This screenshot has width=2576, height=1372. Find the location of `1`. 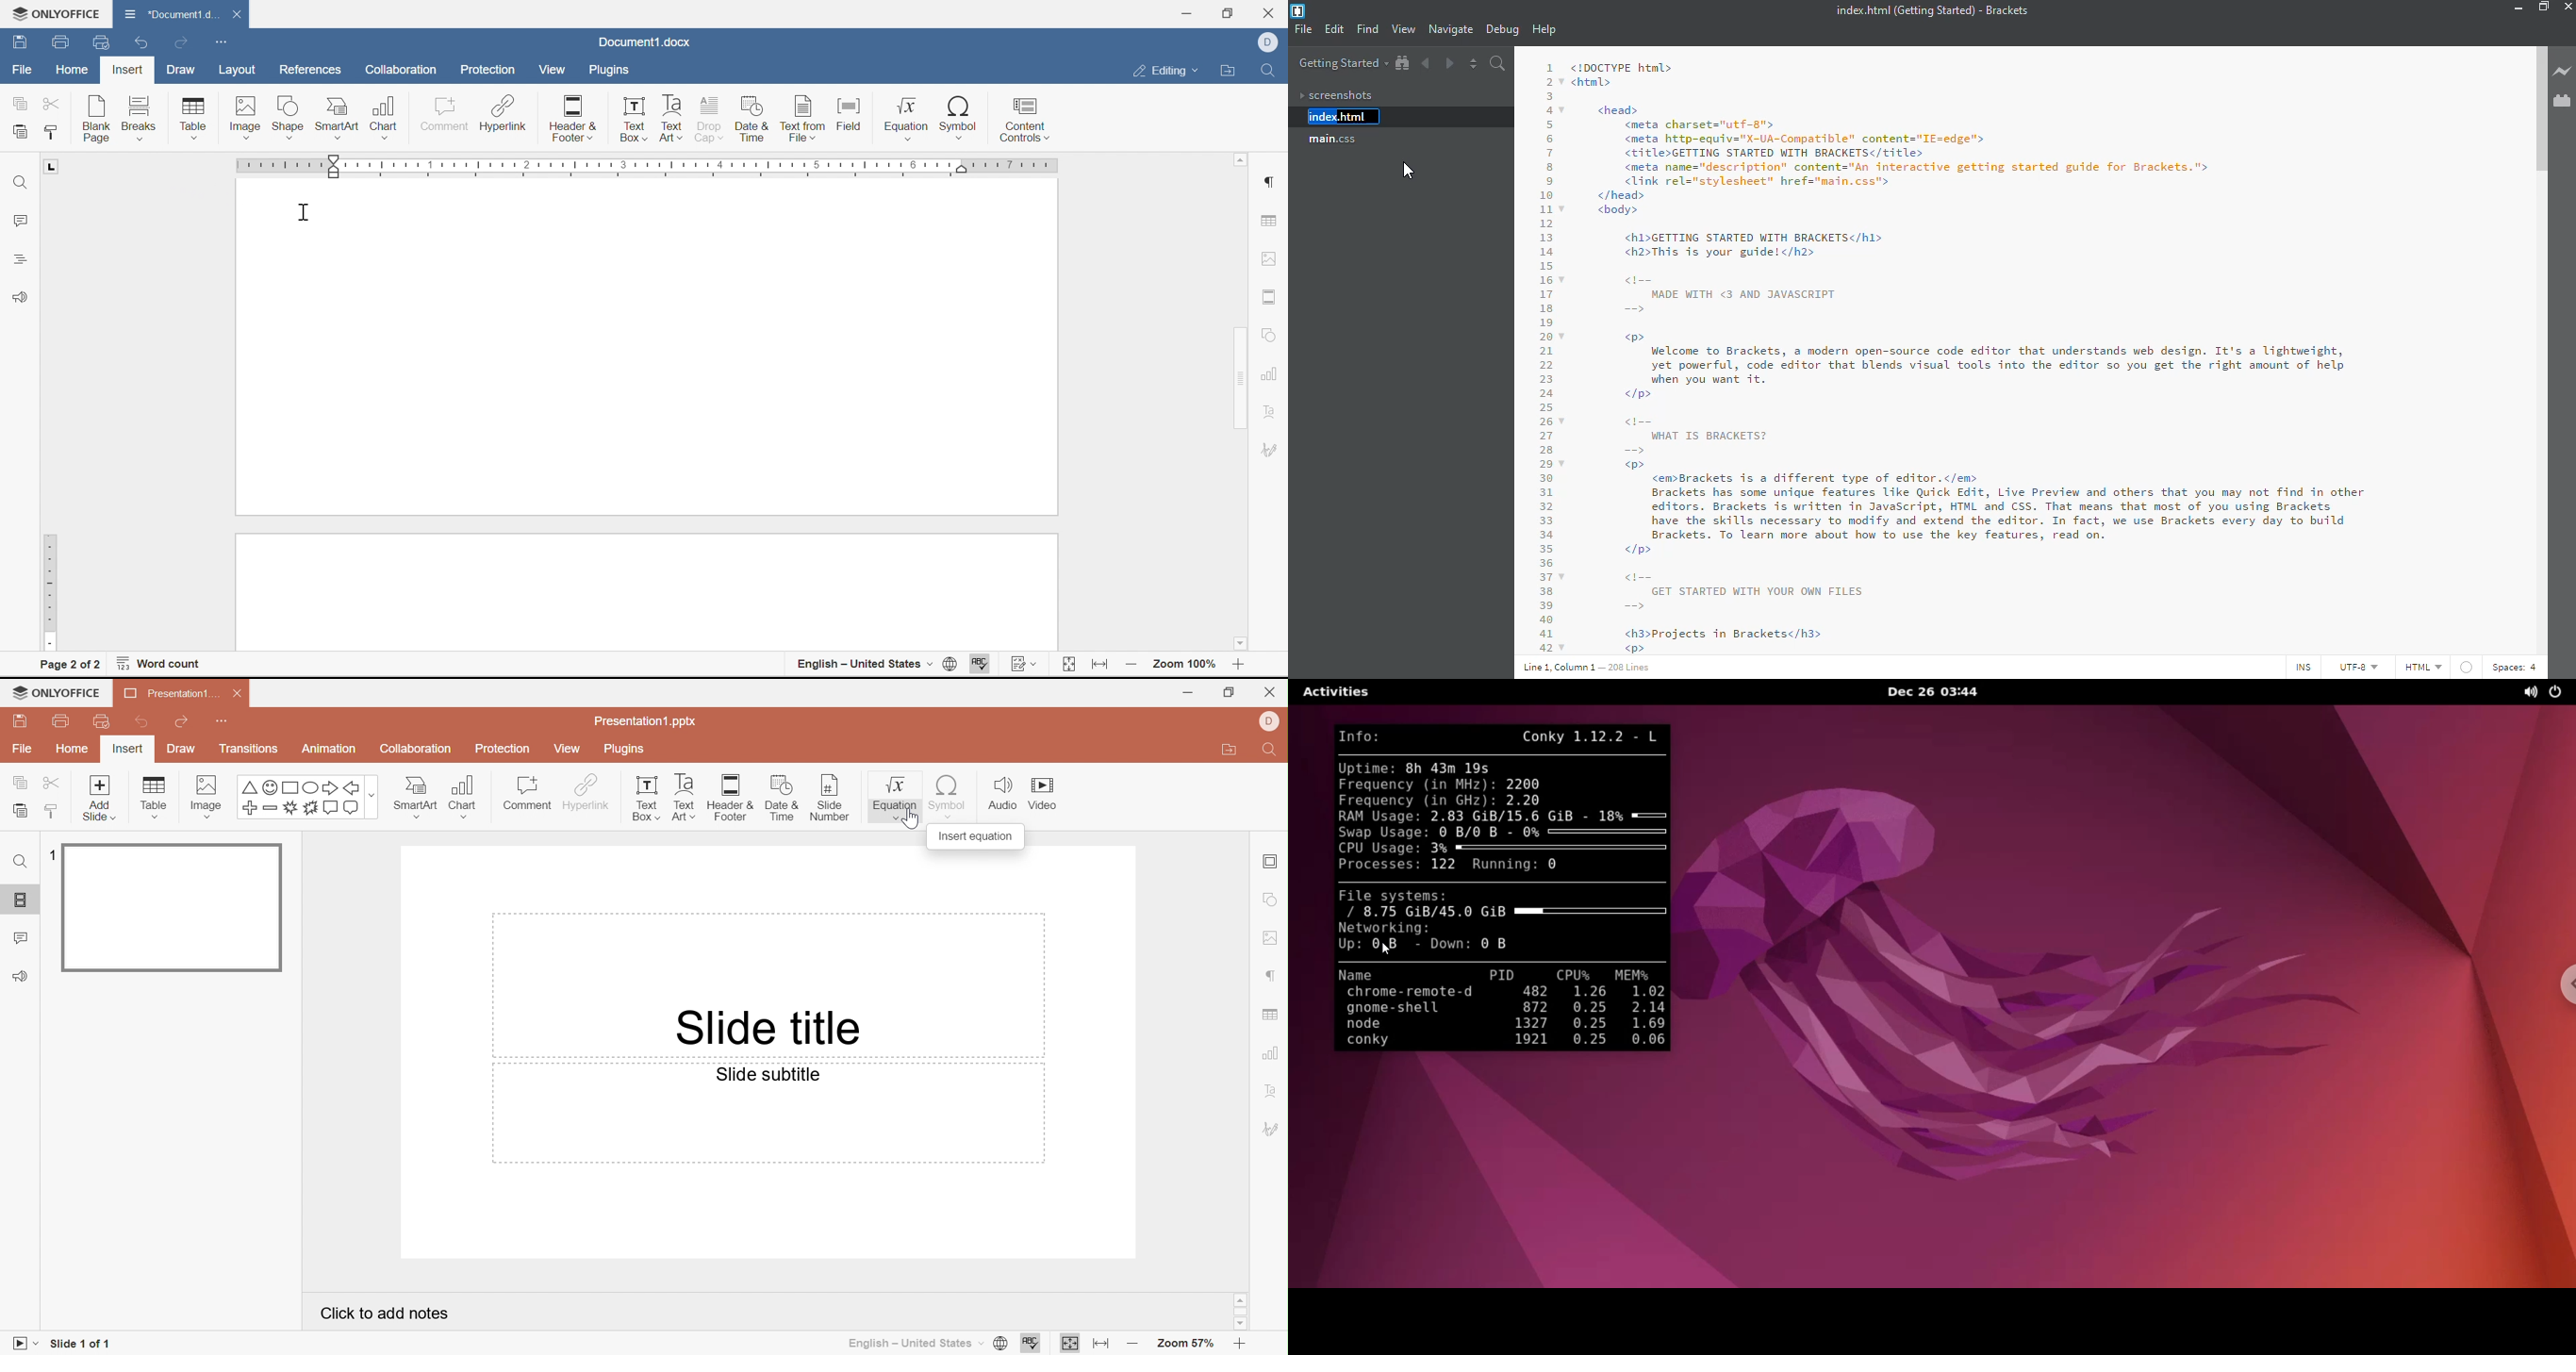

1 is located at coordinates (53, 854).